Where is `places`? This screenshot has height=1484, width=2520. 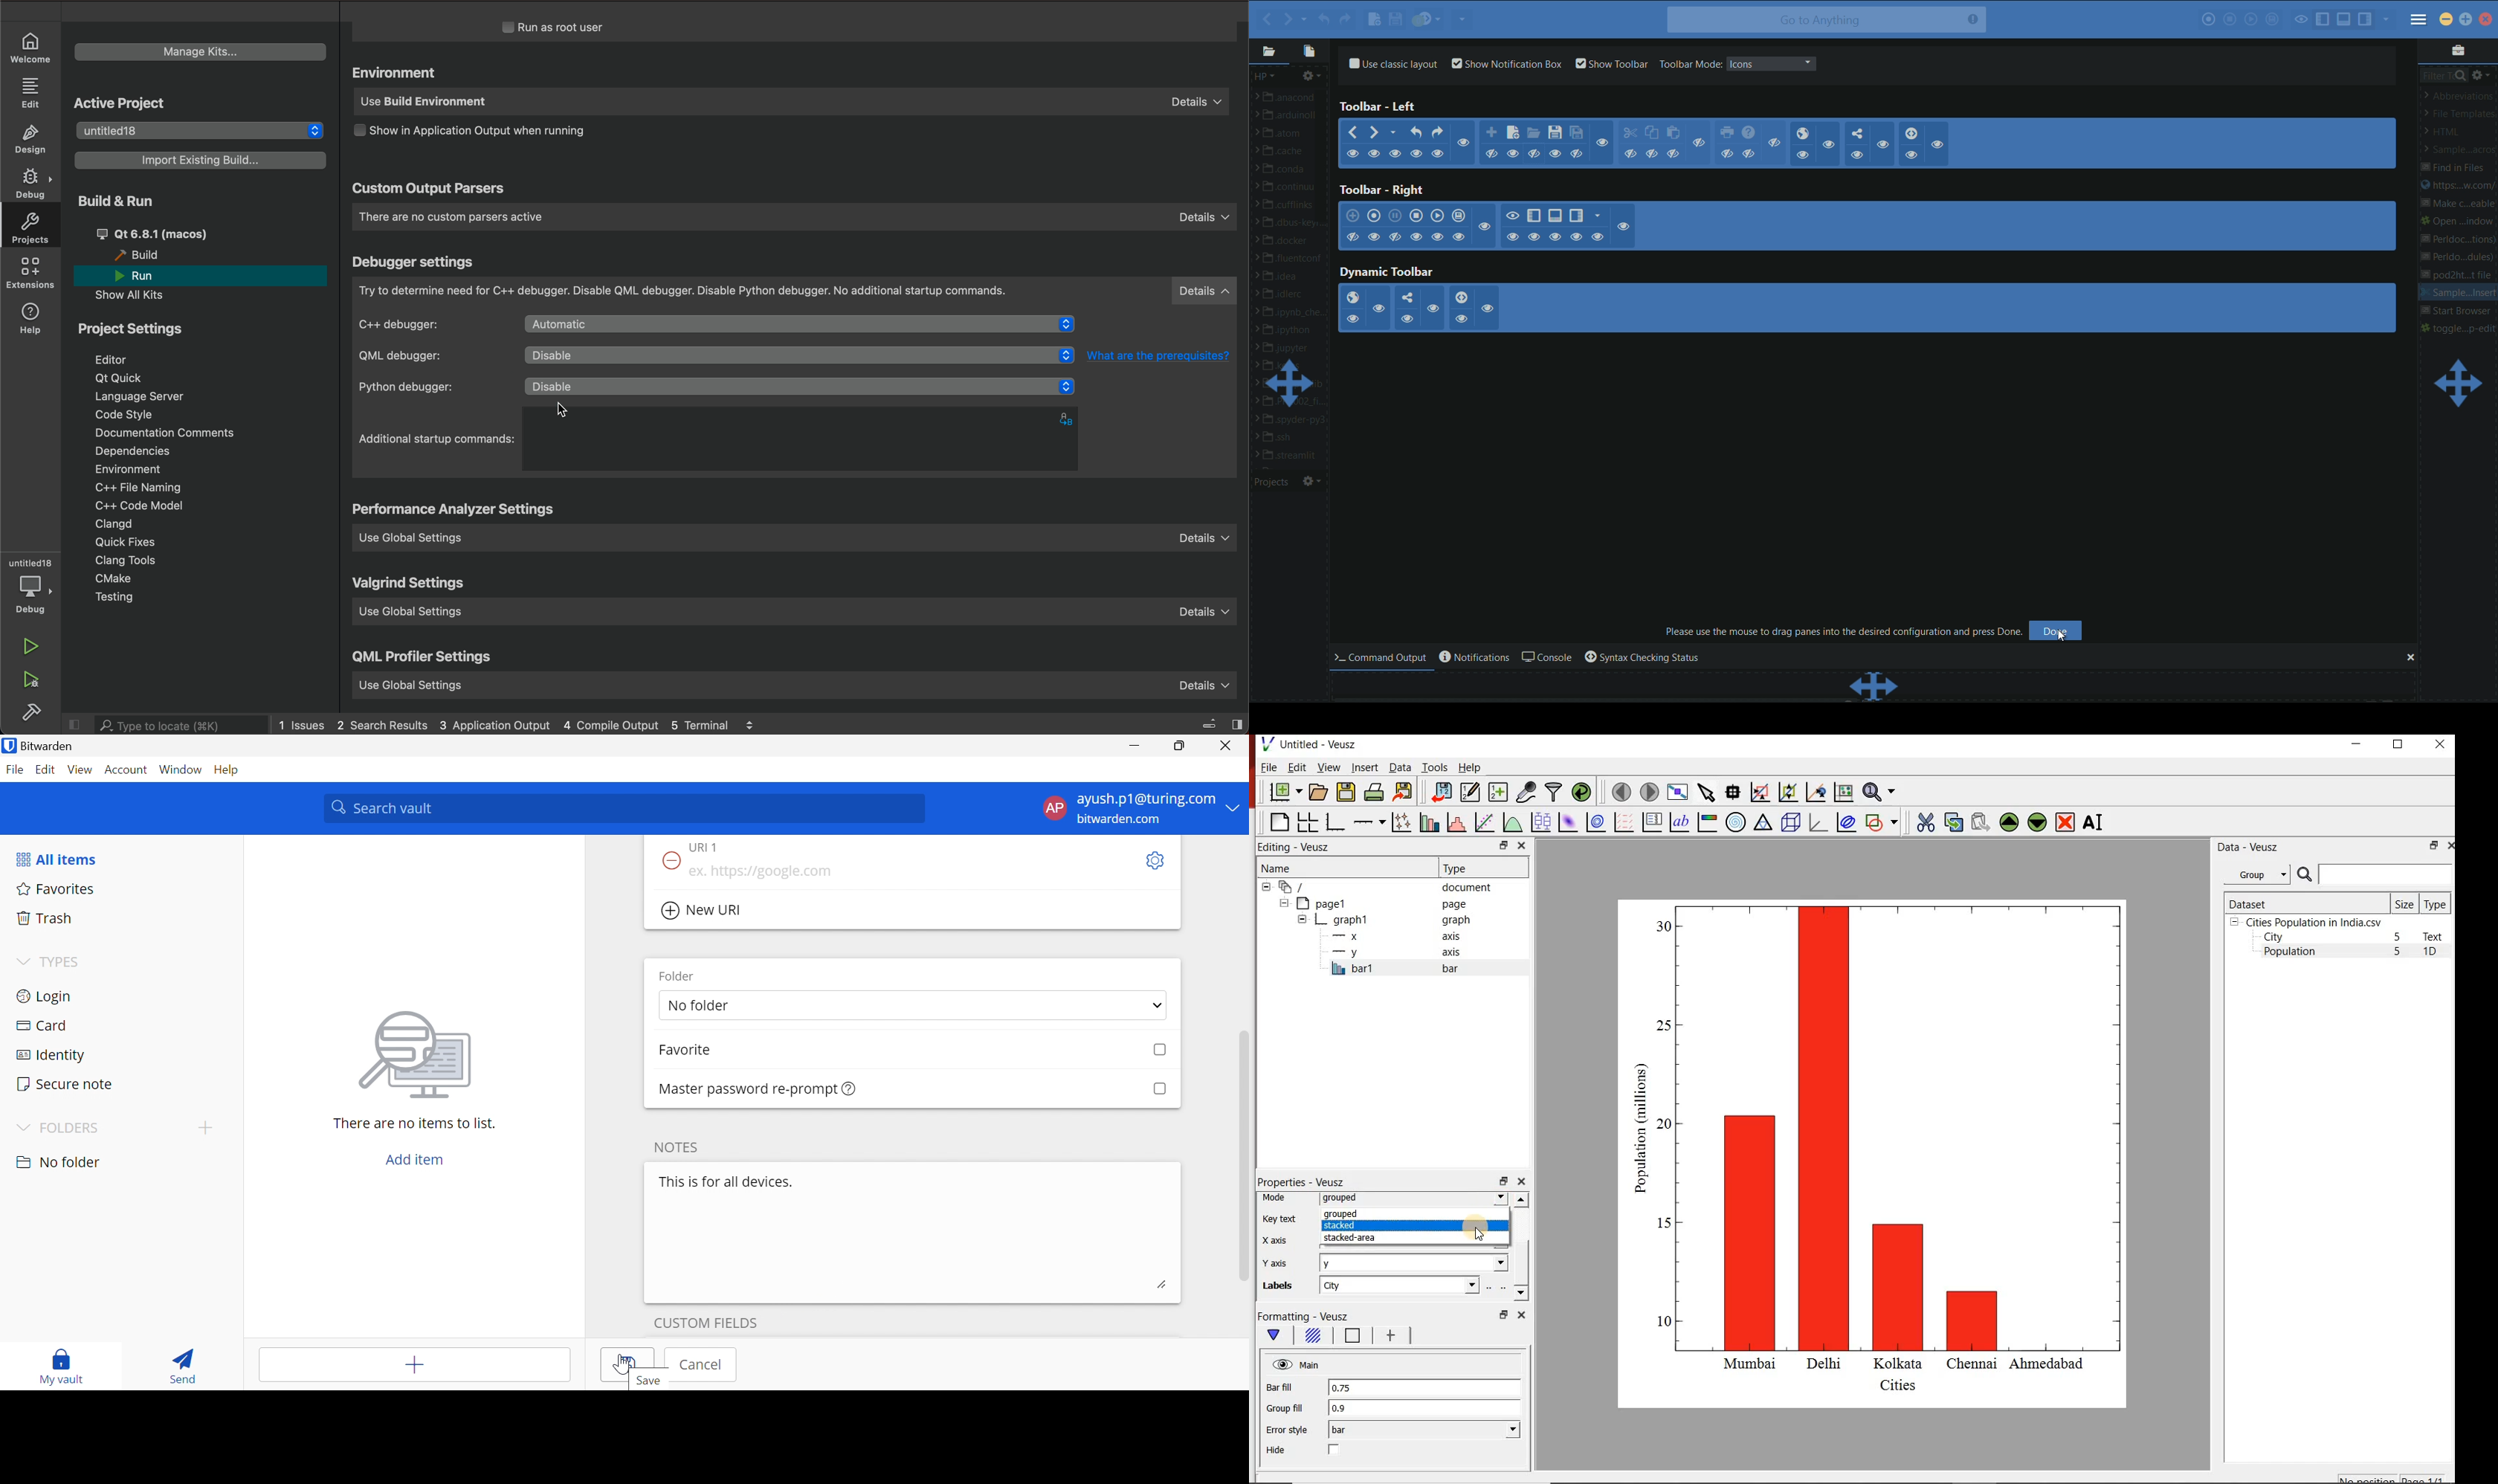 places is located at coordinates (1268, 52).